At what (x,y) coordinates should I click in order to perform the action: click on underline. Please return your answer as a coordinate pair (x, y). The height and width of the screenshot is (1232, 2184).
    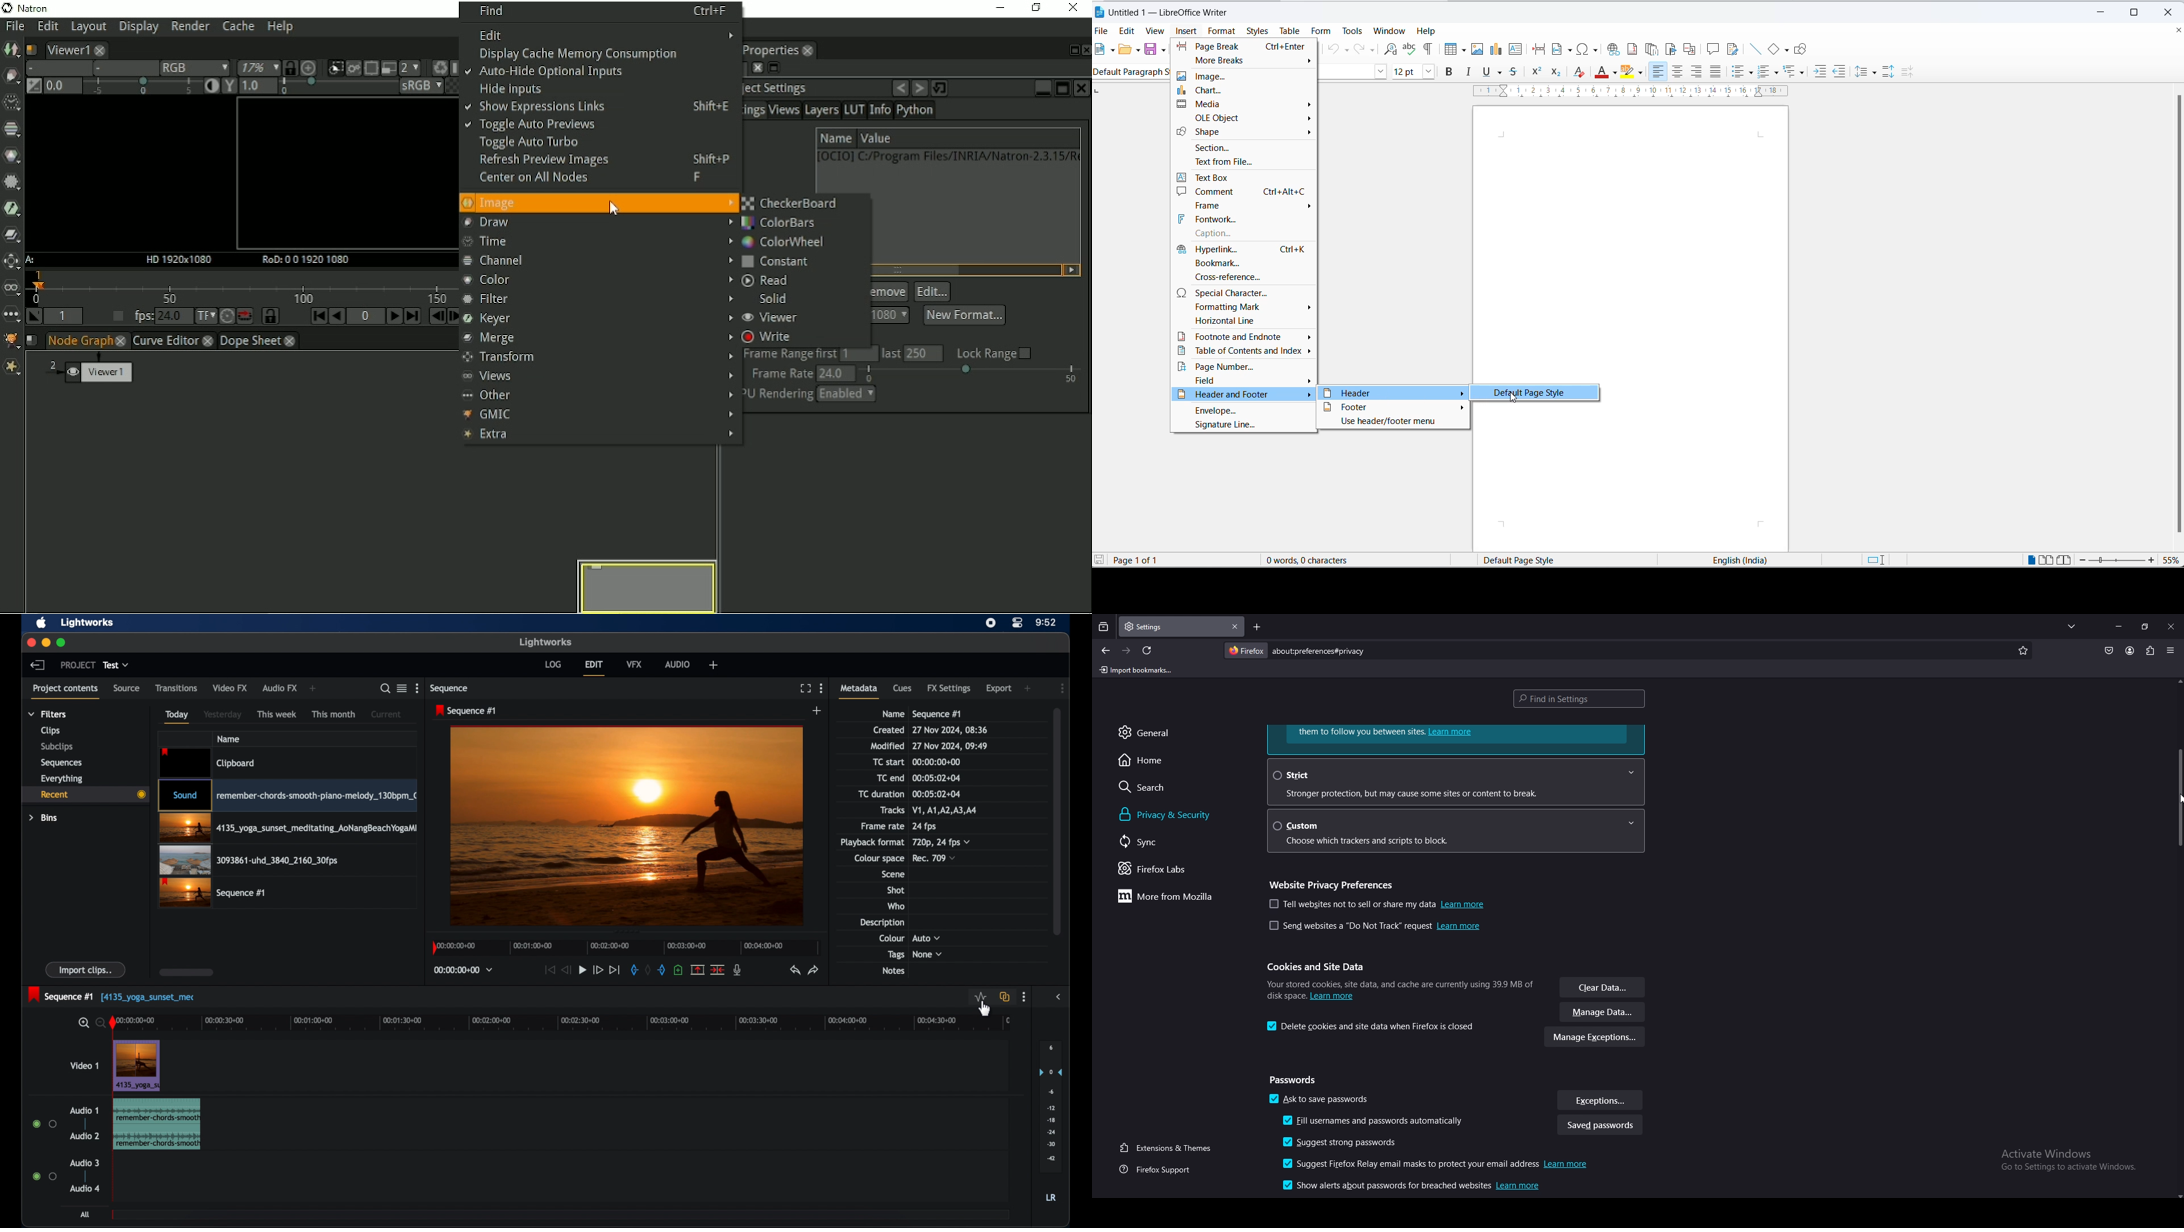
    Looking at the image, I should click on (1485, 72).